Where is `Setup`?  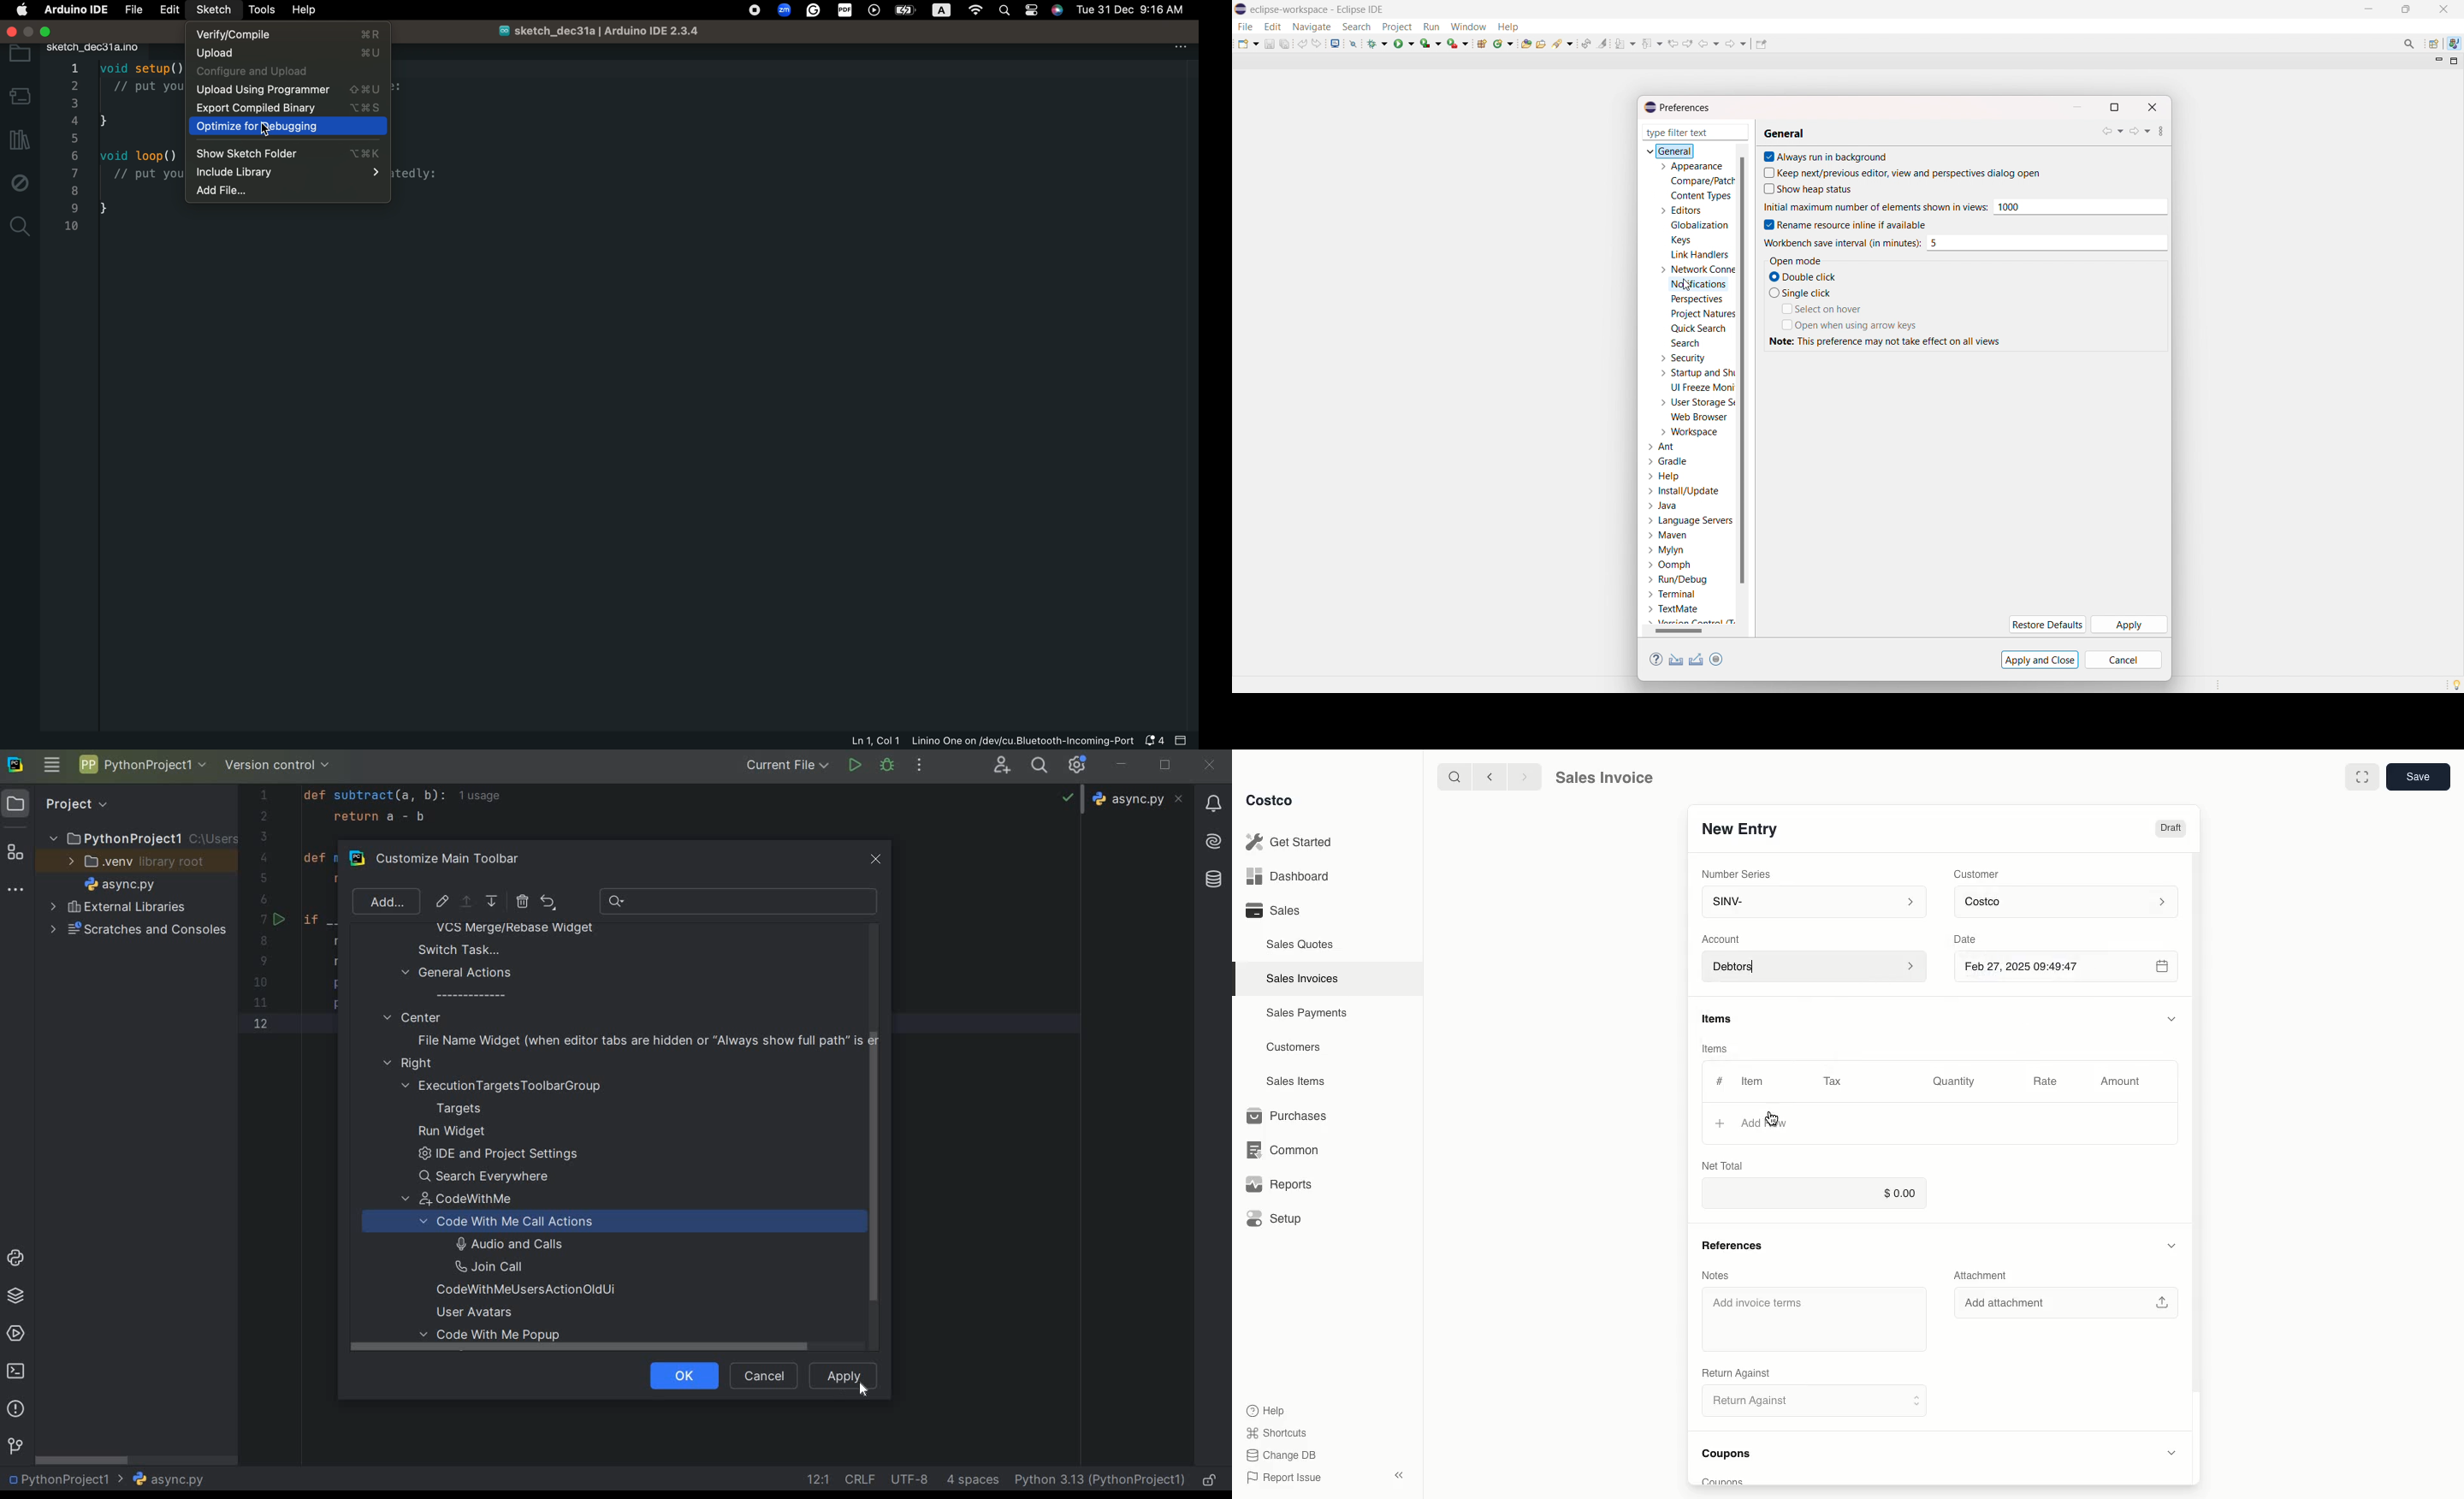 Setup is located at coordinates (1276, 1220).